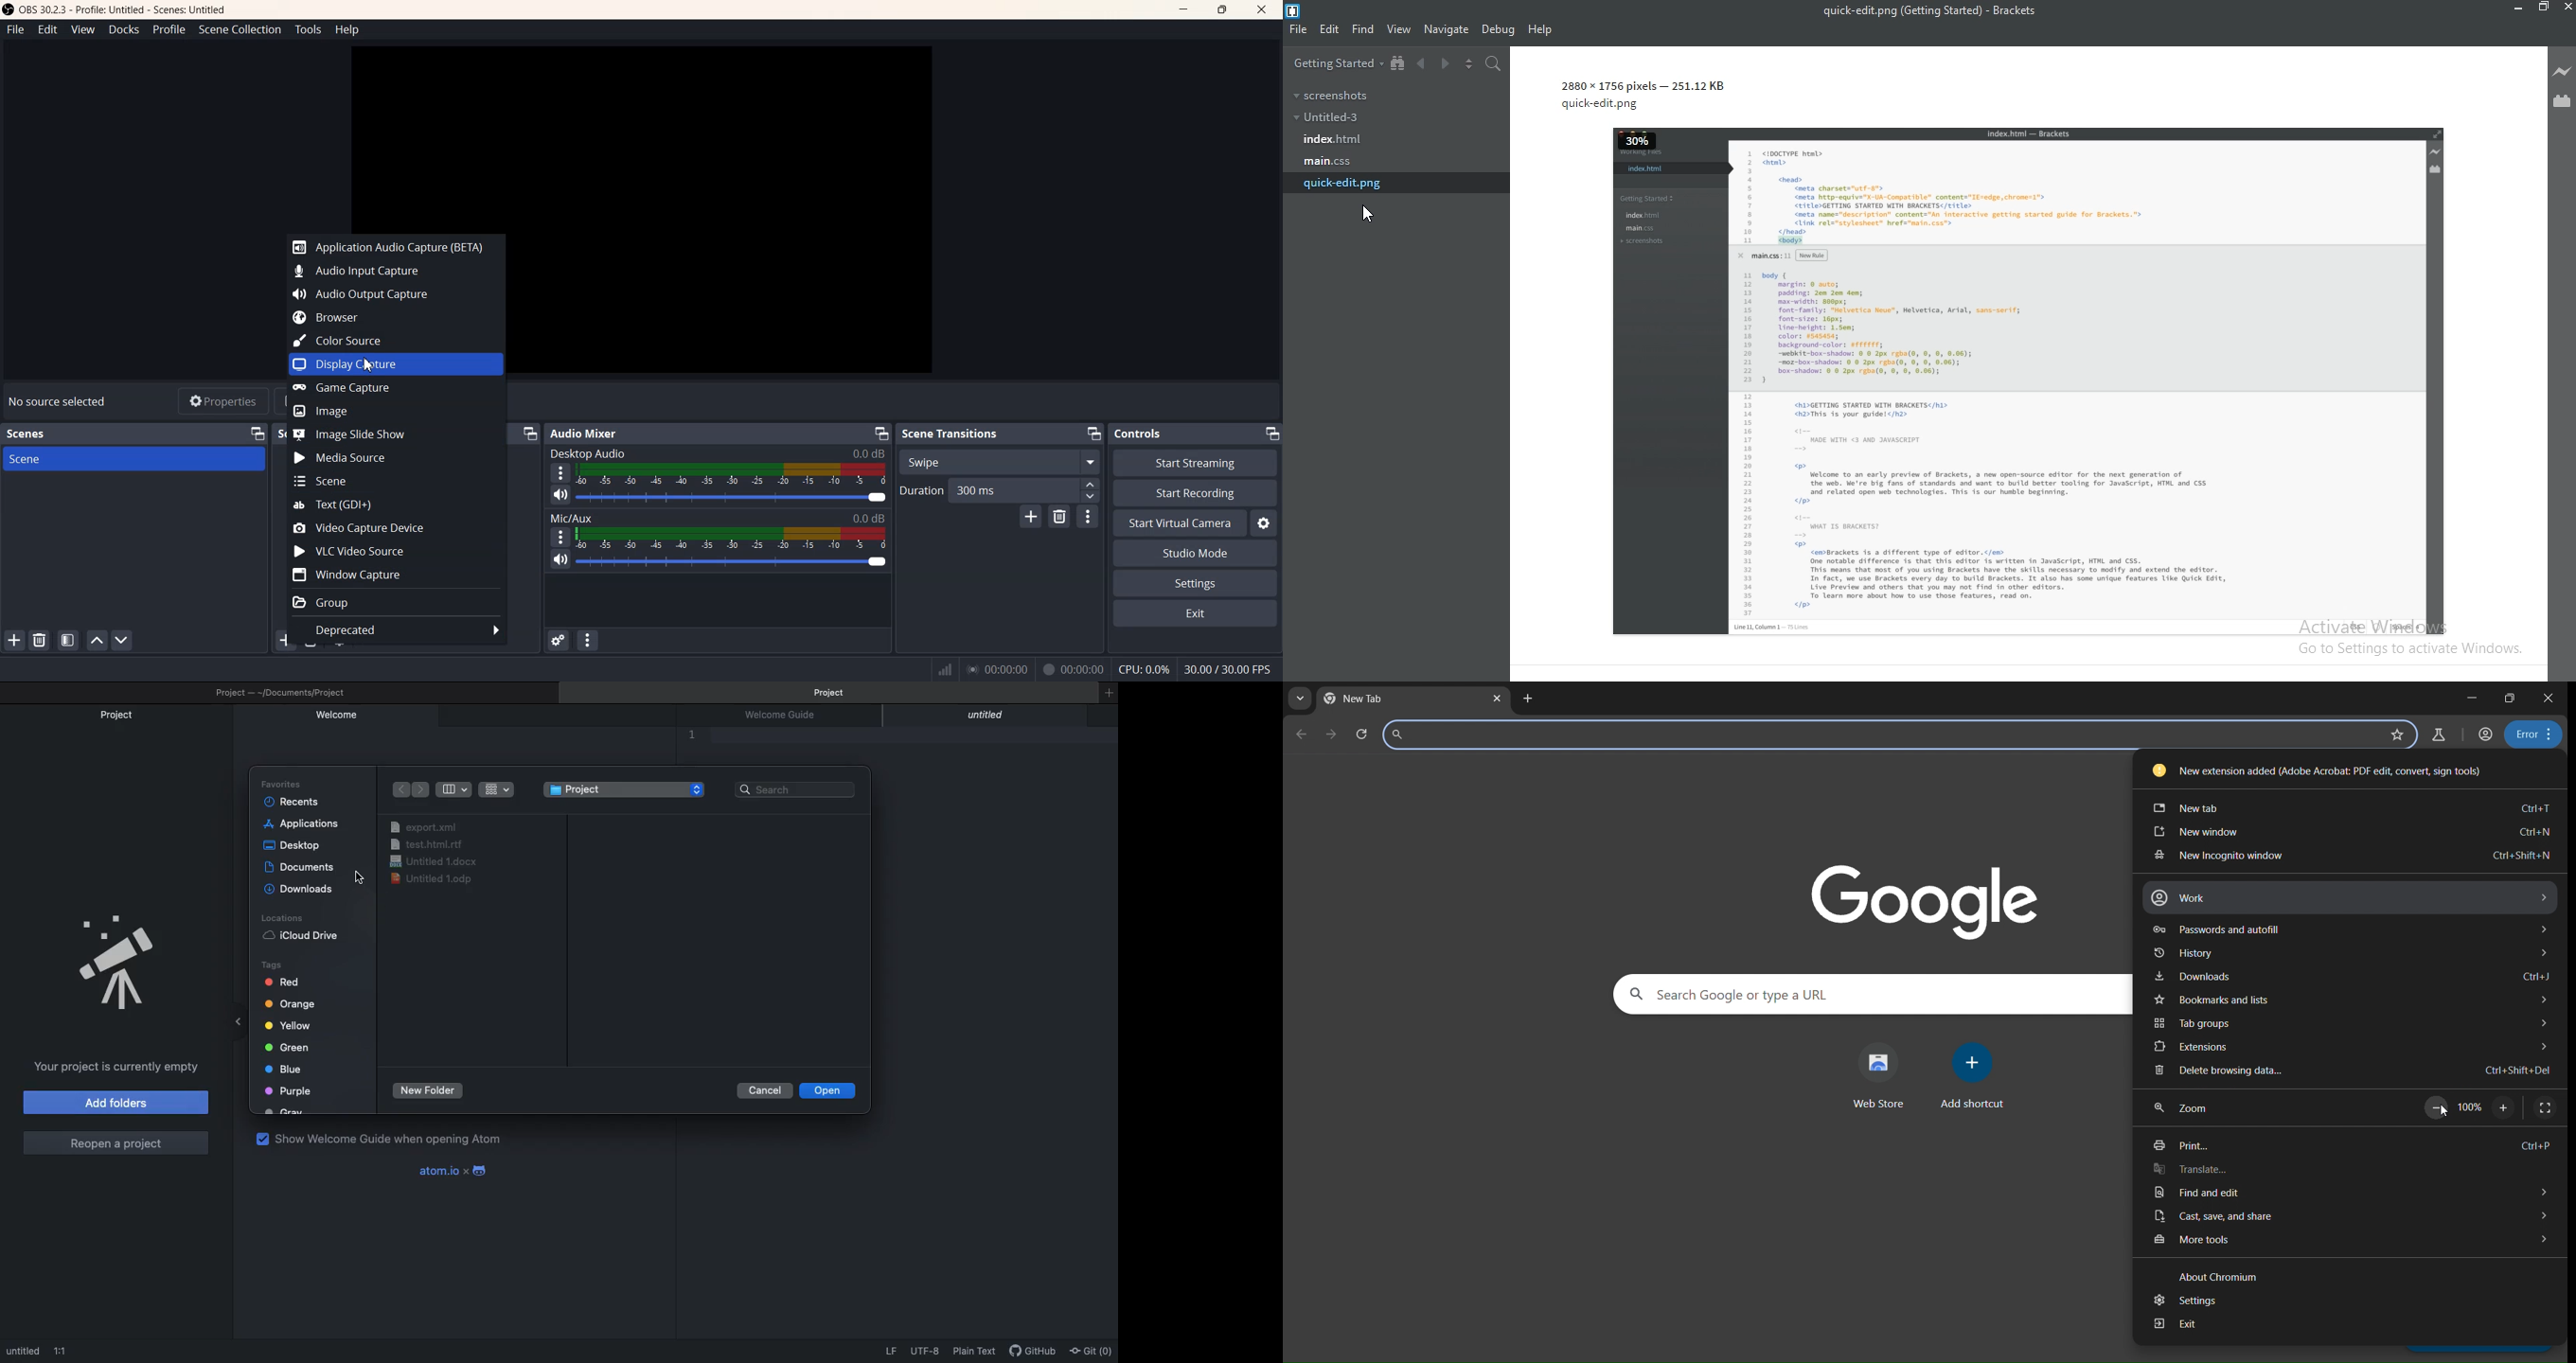 The width and height of the screenshot is (2576, 1372). Describe the element at coordinates (396, 364) in the screenshot. I see `Display Capture` at that location.